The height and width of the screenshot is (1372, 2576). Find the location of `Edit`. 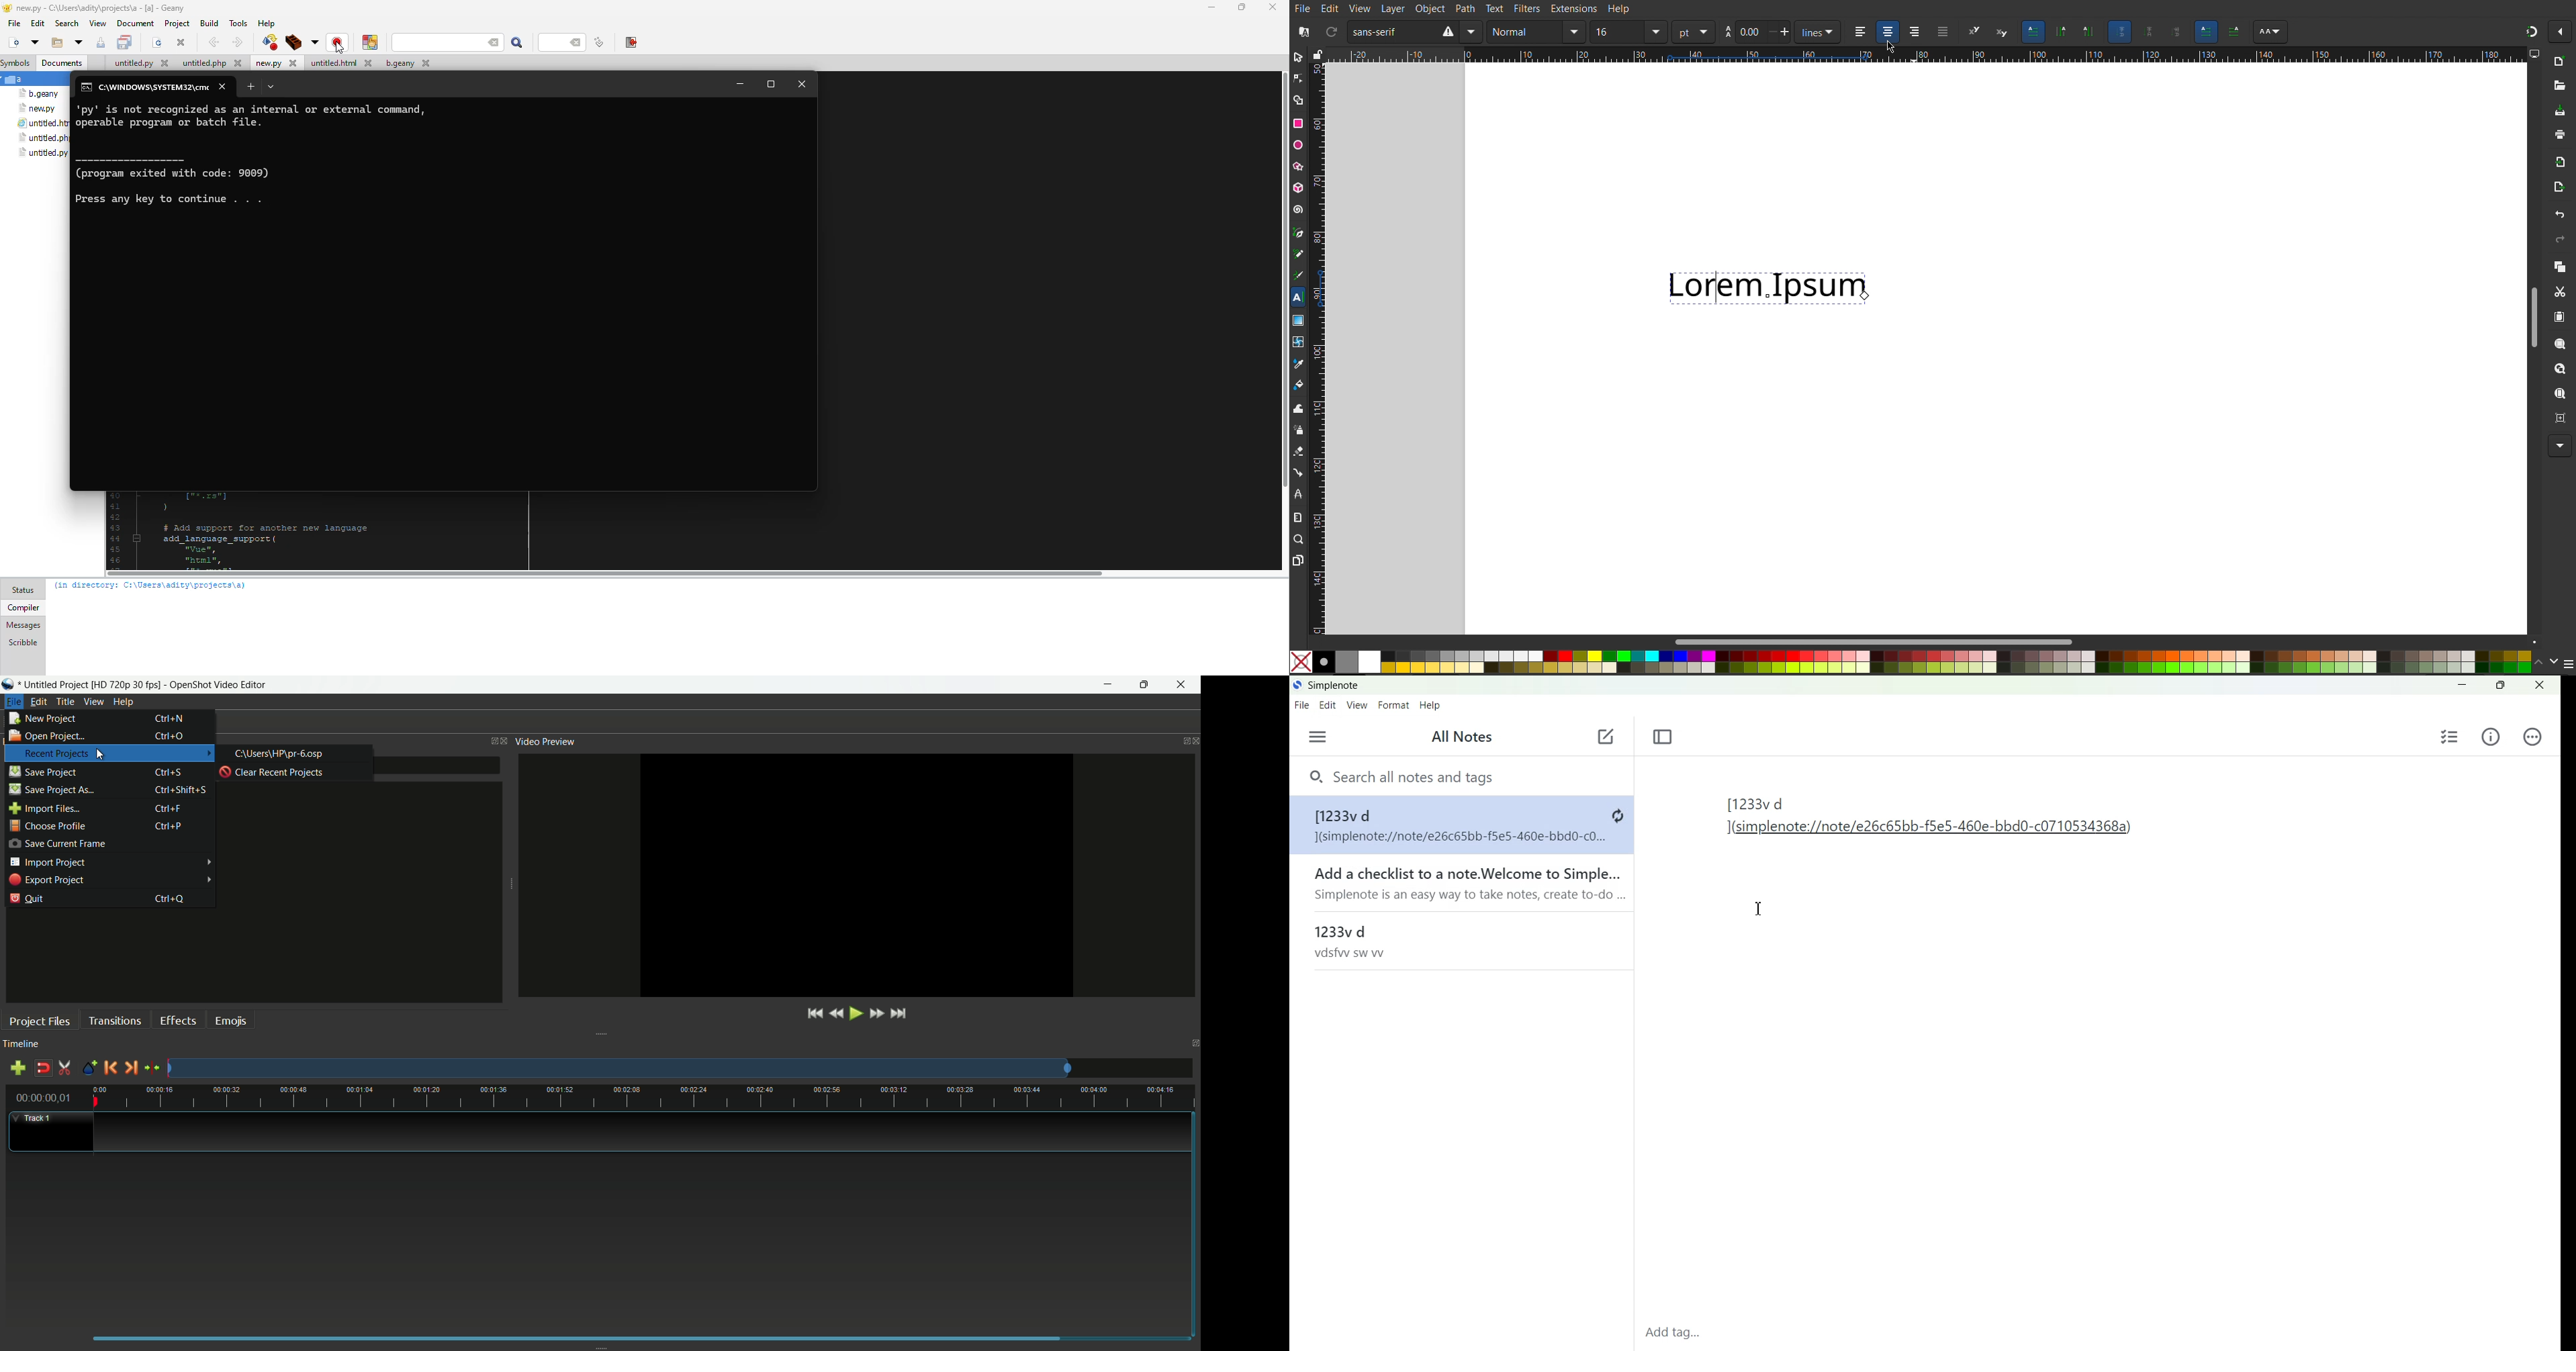

Edit is located at coordinates (1326, 704).